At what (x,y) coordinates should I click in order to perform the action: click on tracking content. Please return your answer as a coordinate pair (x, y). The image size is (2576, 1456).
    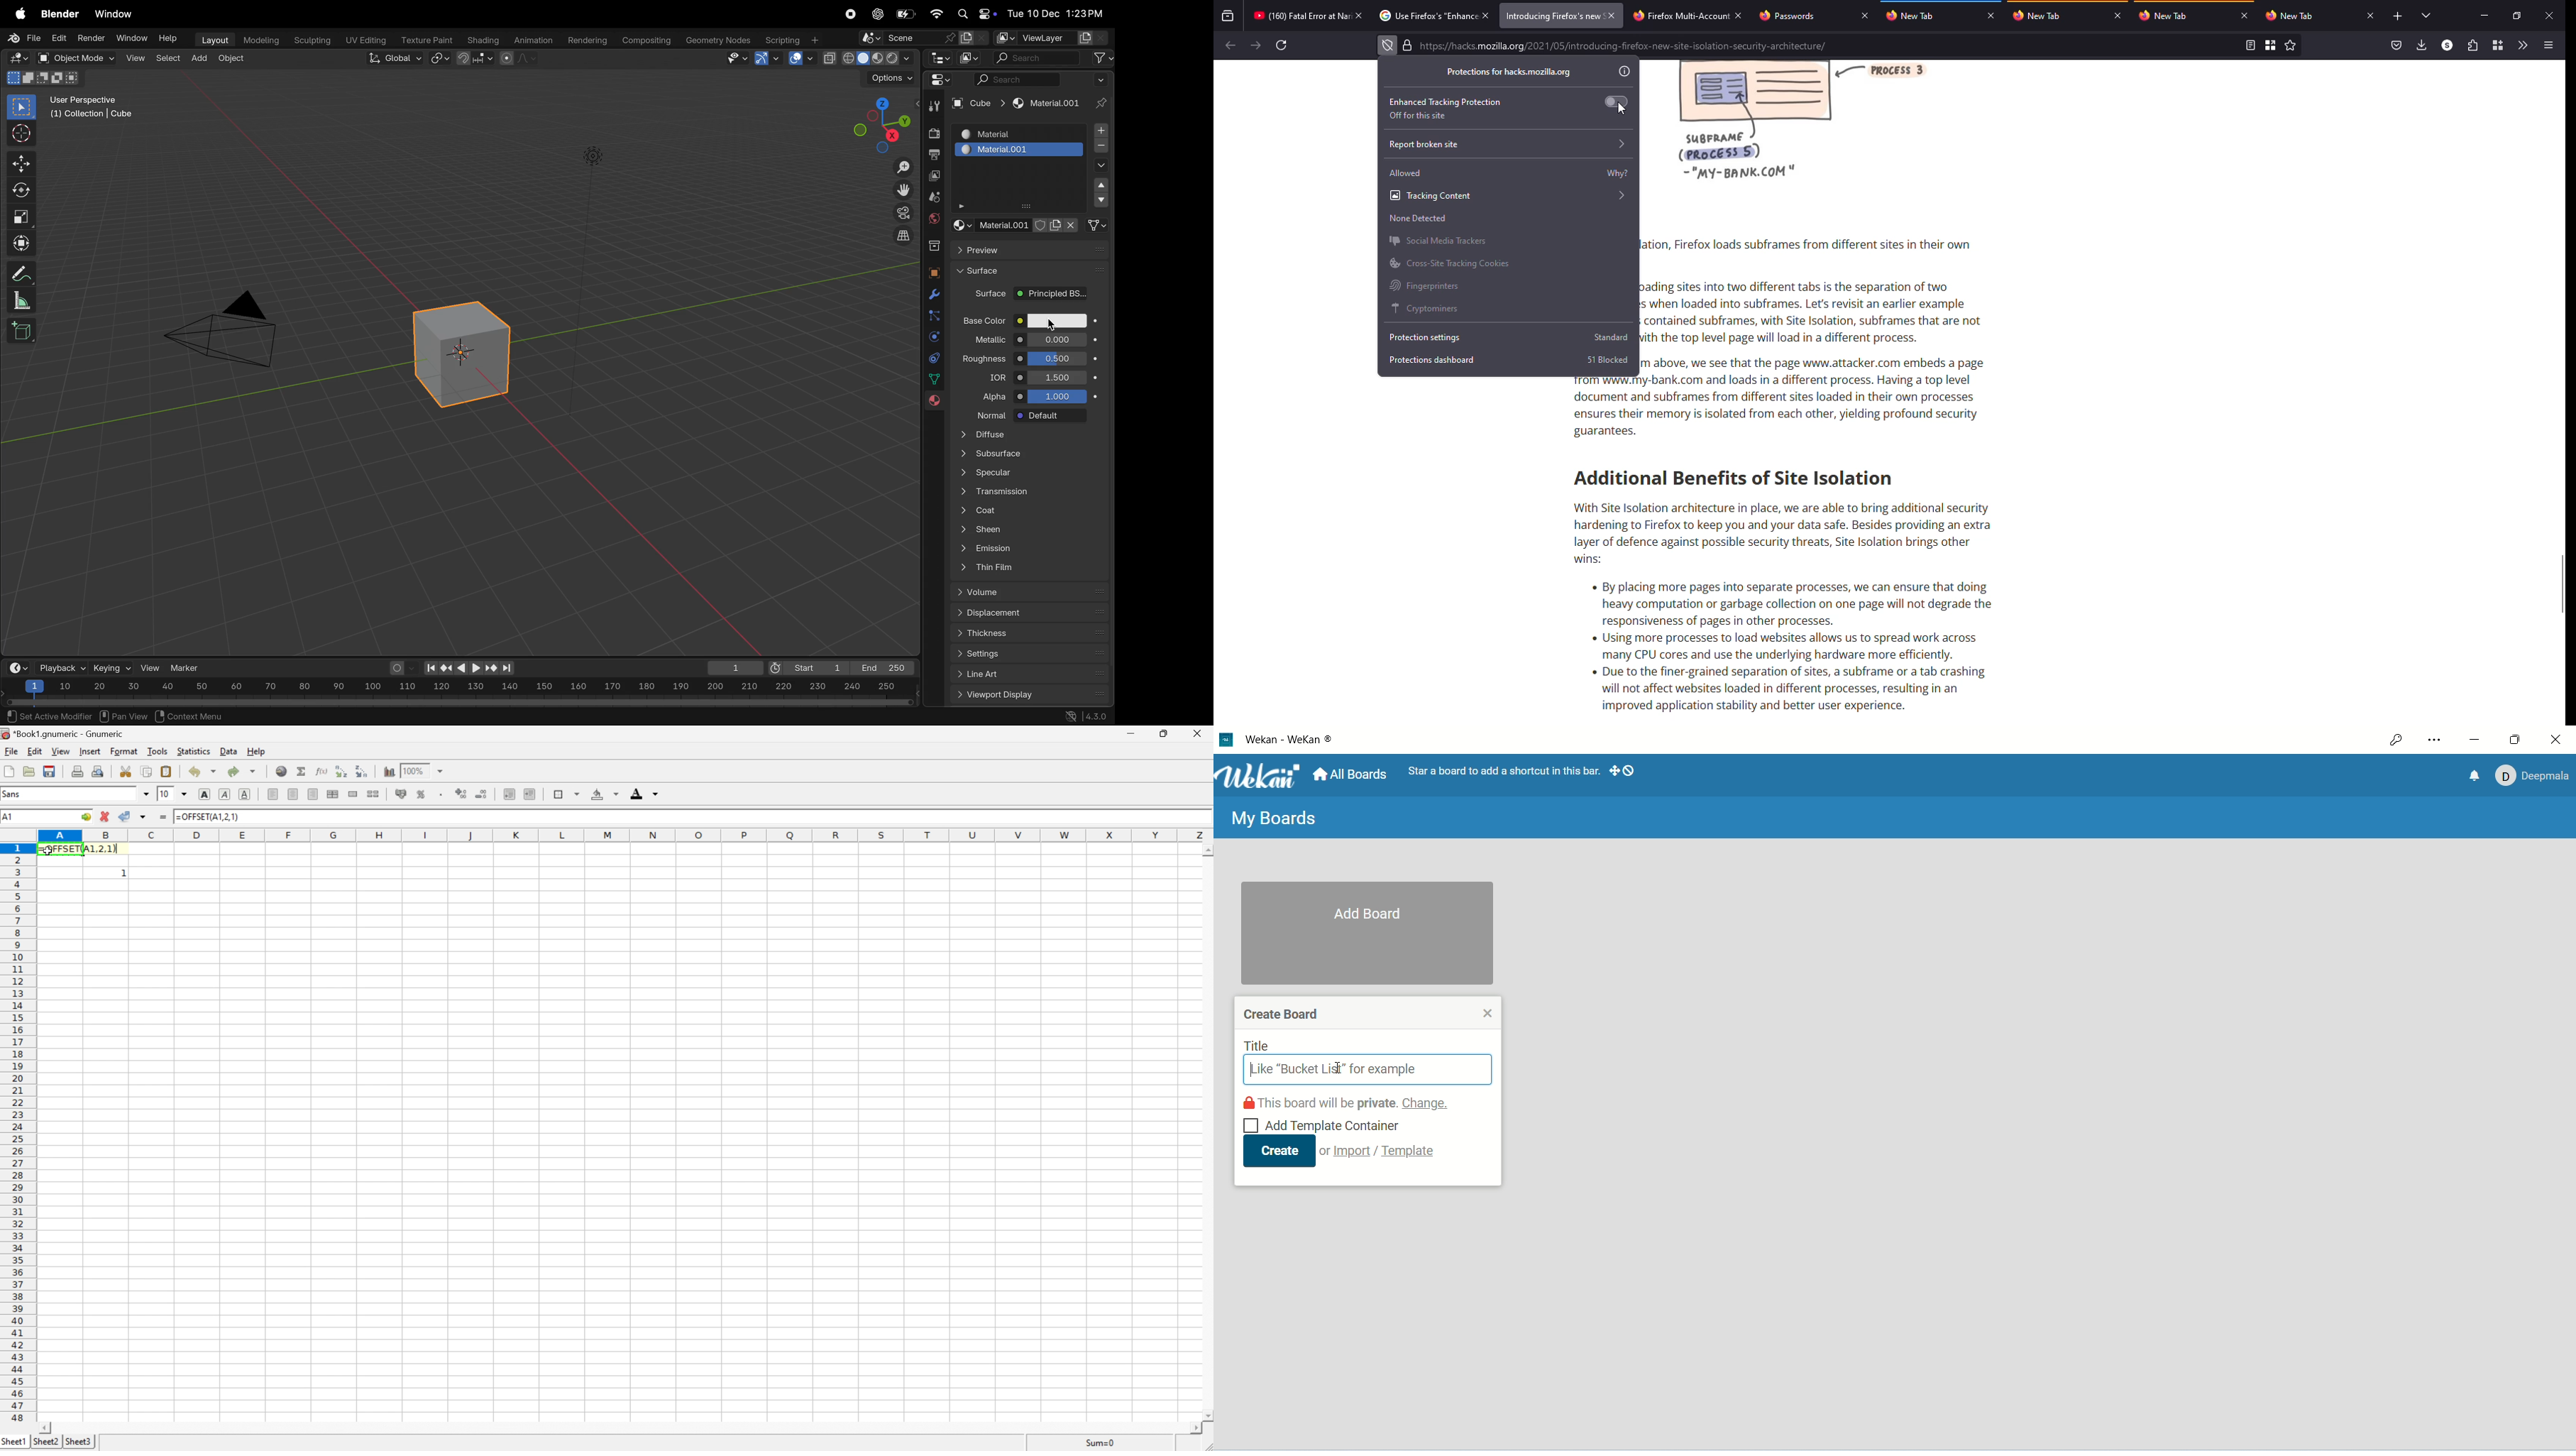
    Looking at the image, I should click on (1509, 195).